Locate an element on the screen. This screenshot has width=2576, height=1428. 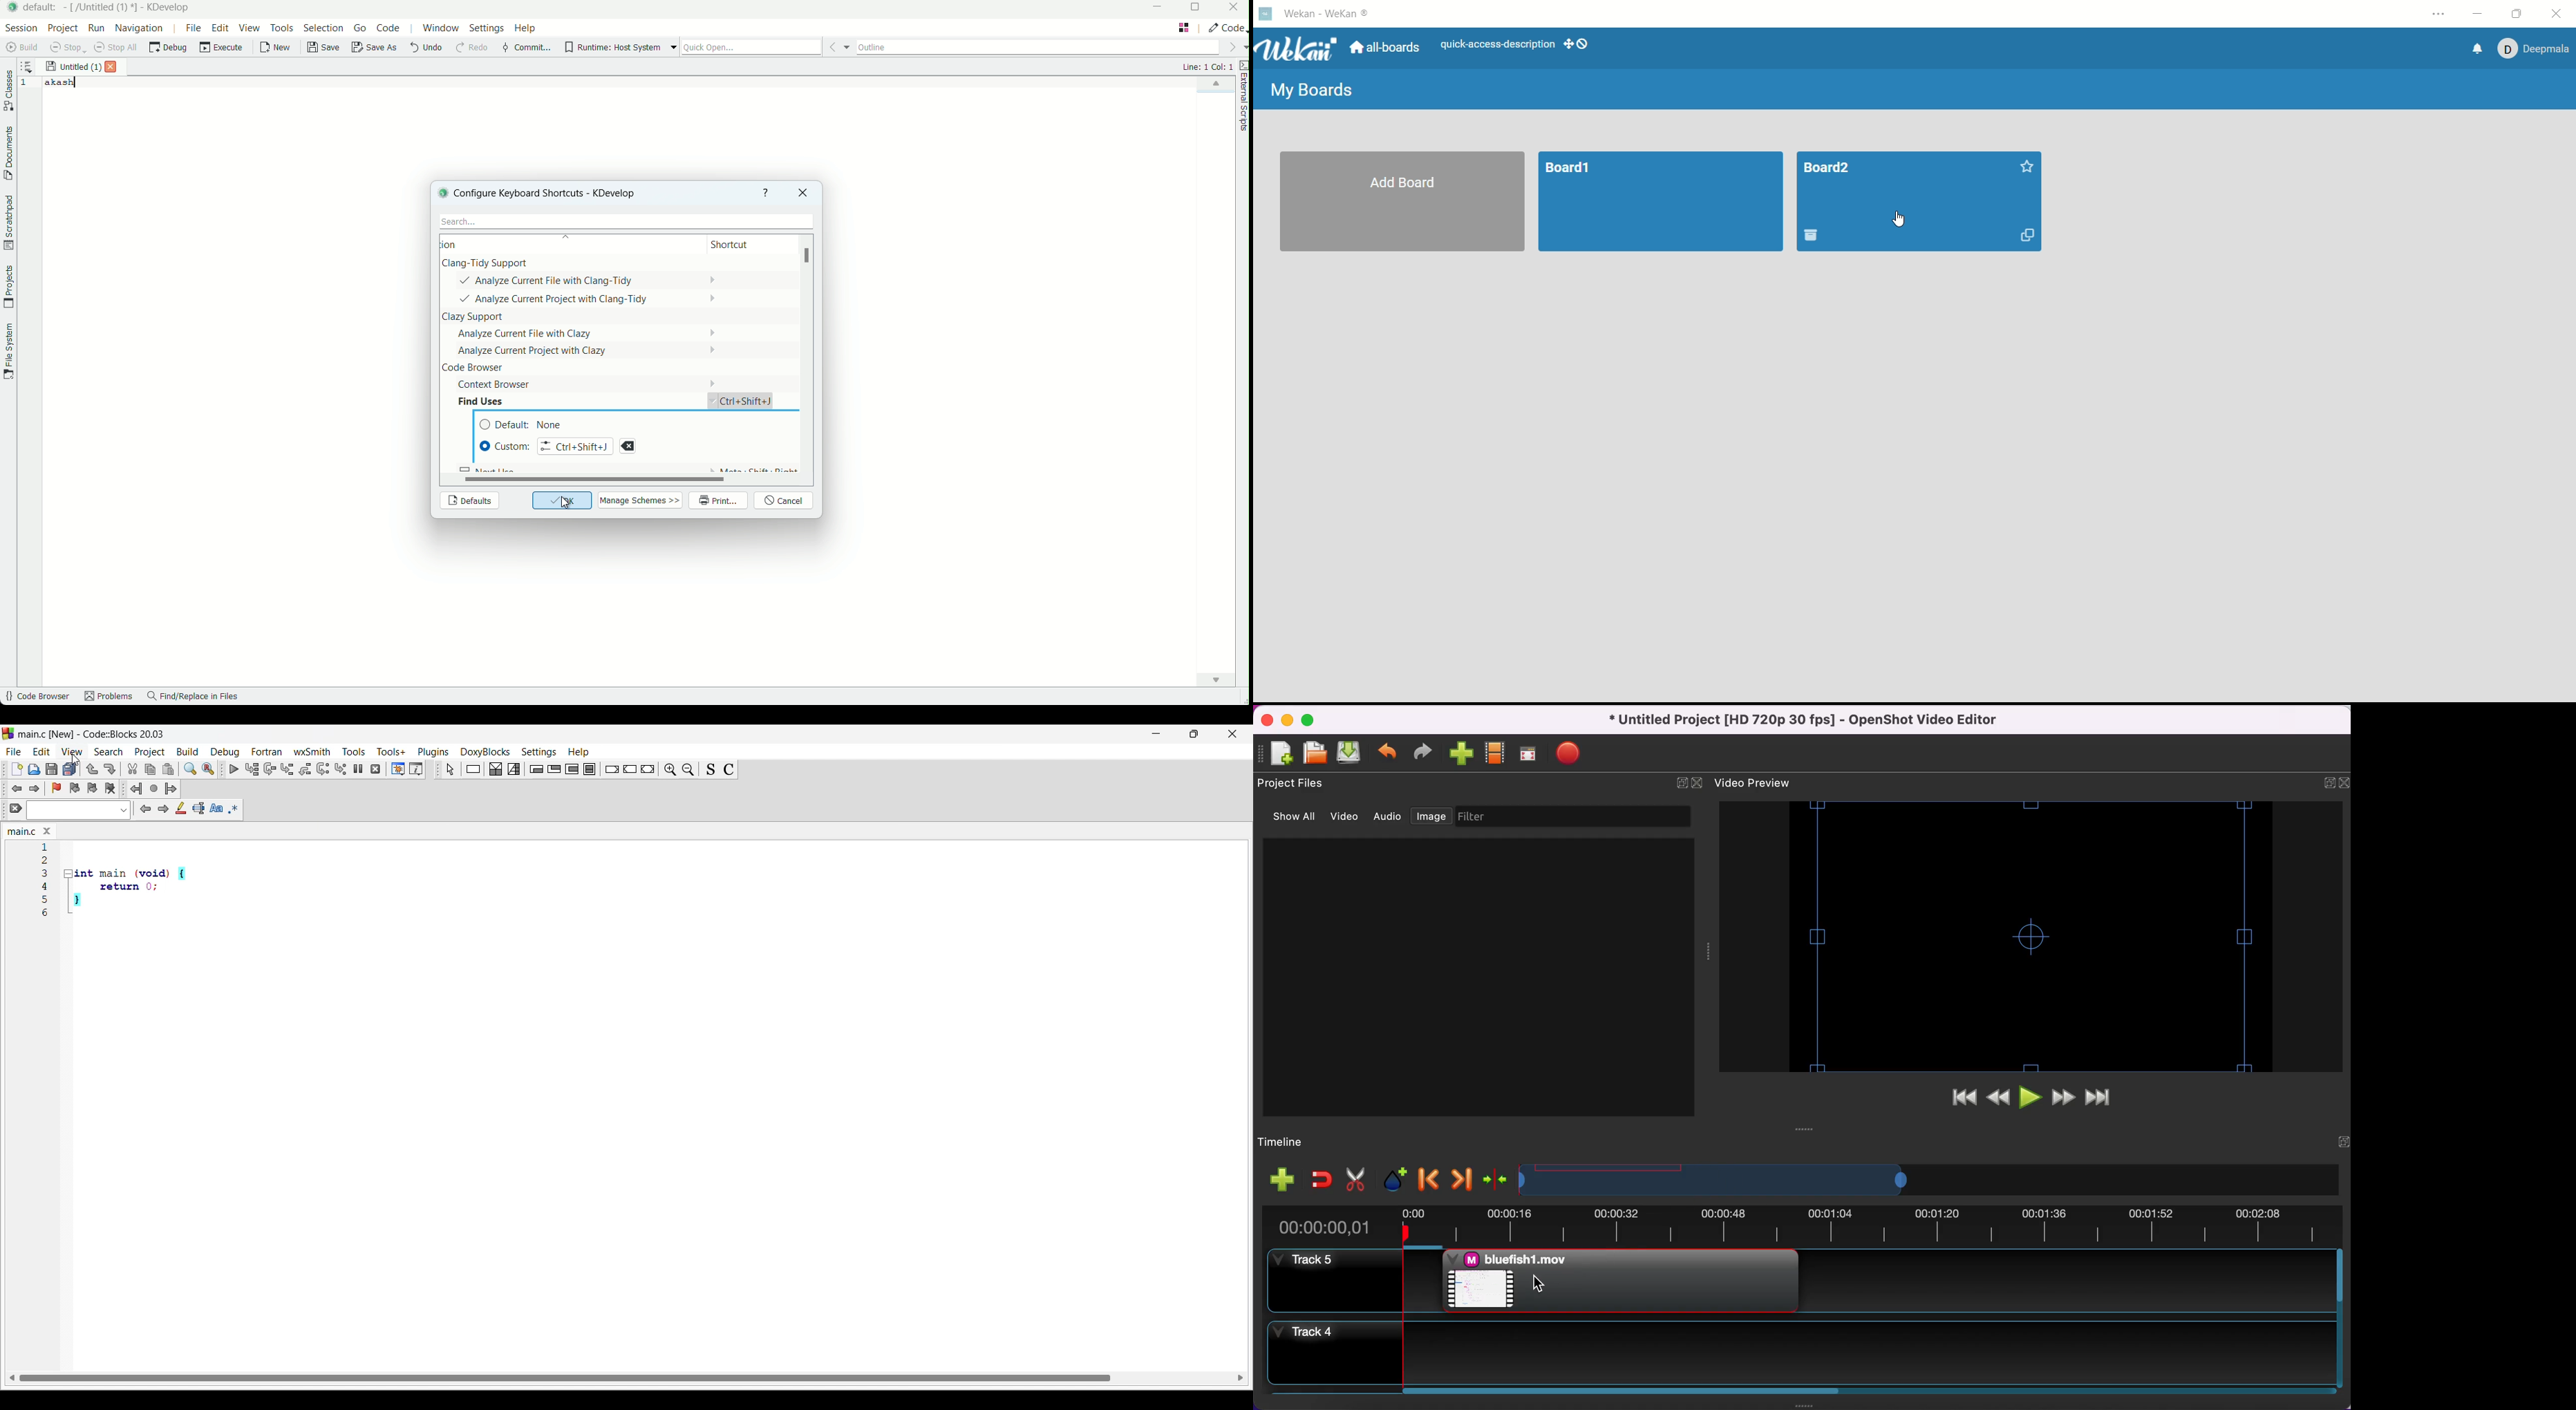
Help menu is located at coordinates (578, 753).